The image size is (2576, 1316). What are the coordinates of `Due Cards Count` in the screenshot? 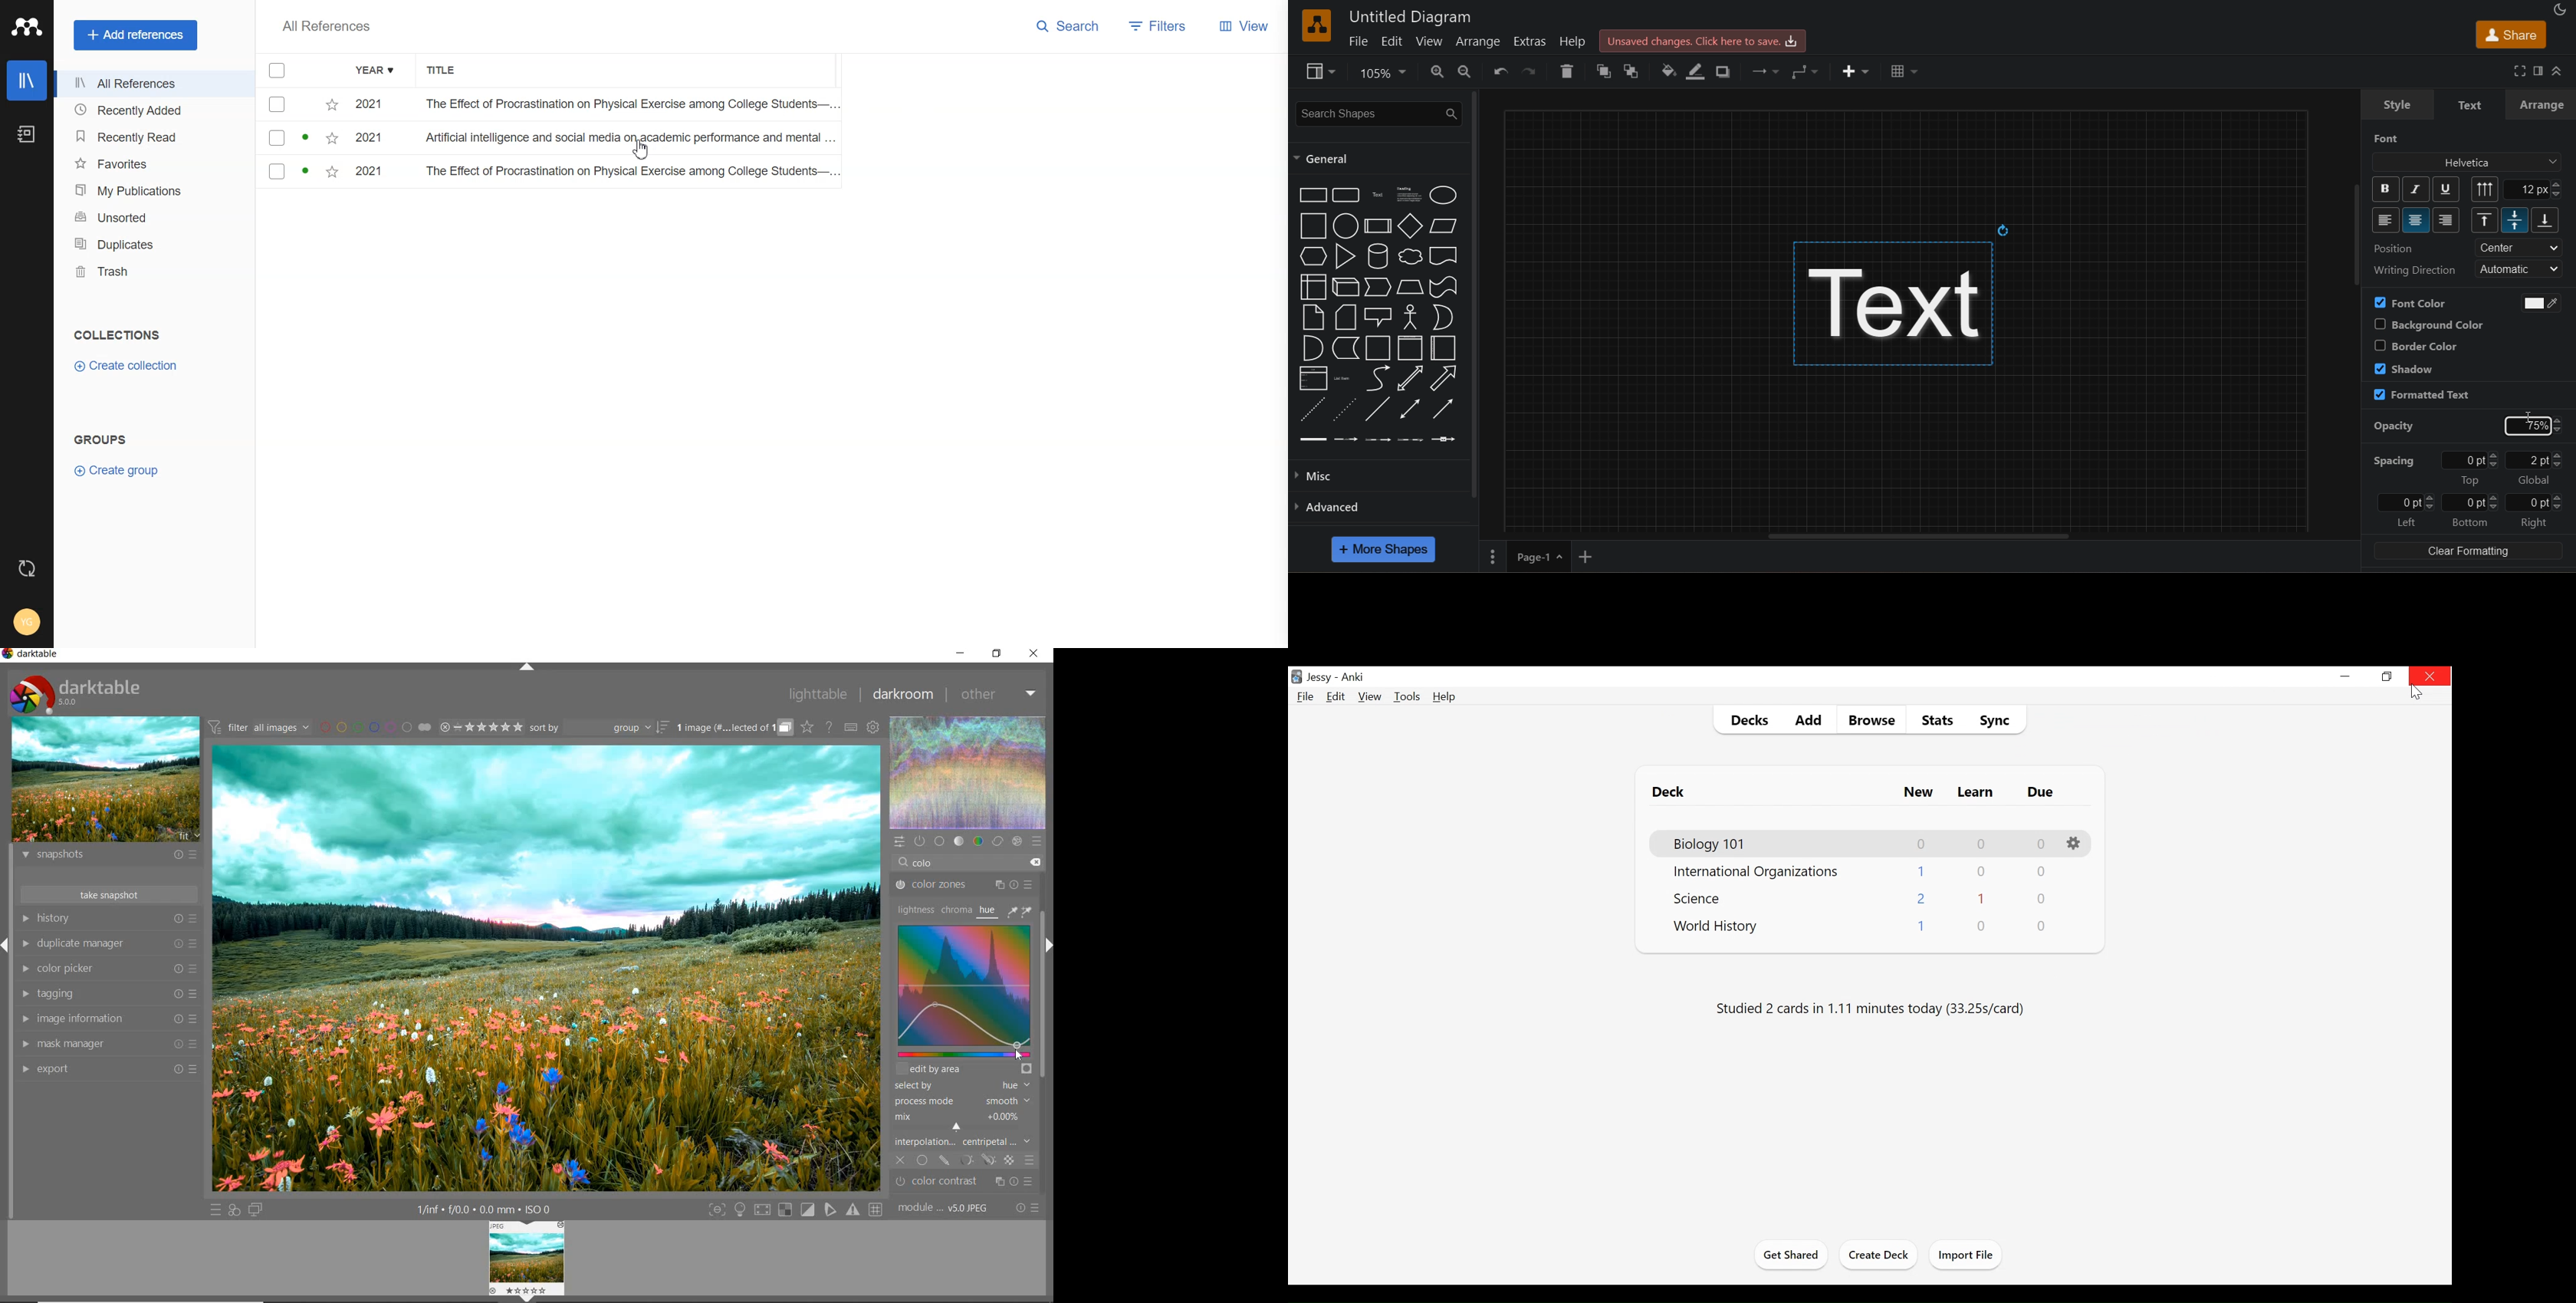 It's located at (2040, 900).